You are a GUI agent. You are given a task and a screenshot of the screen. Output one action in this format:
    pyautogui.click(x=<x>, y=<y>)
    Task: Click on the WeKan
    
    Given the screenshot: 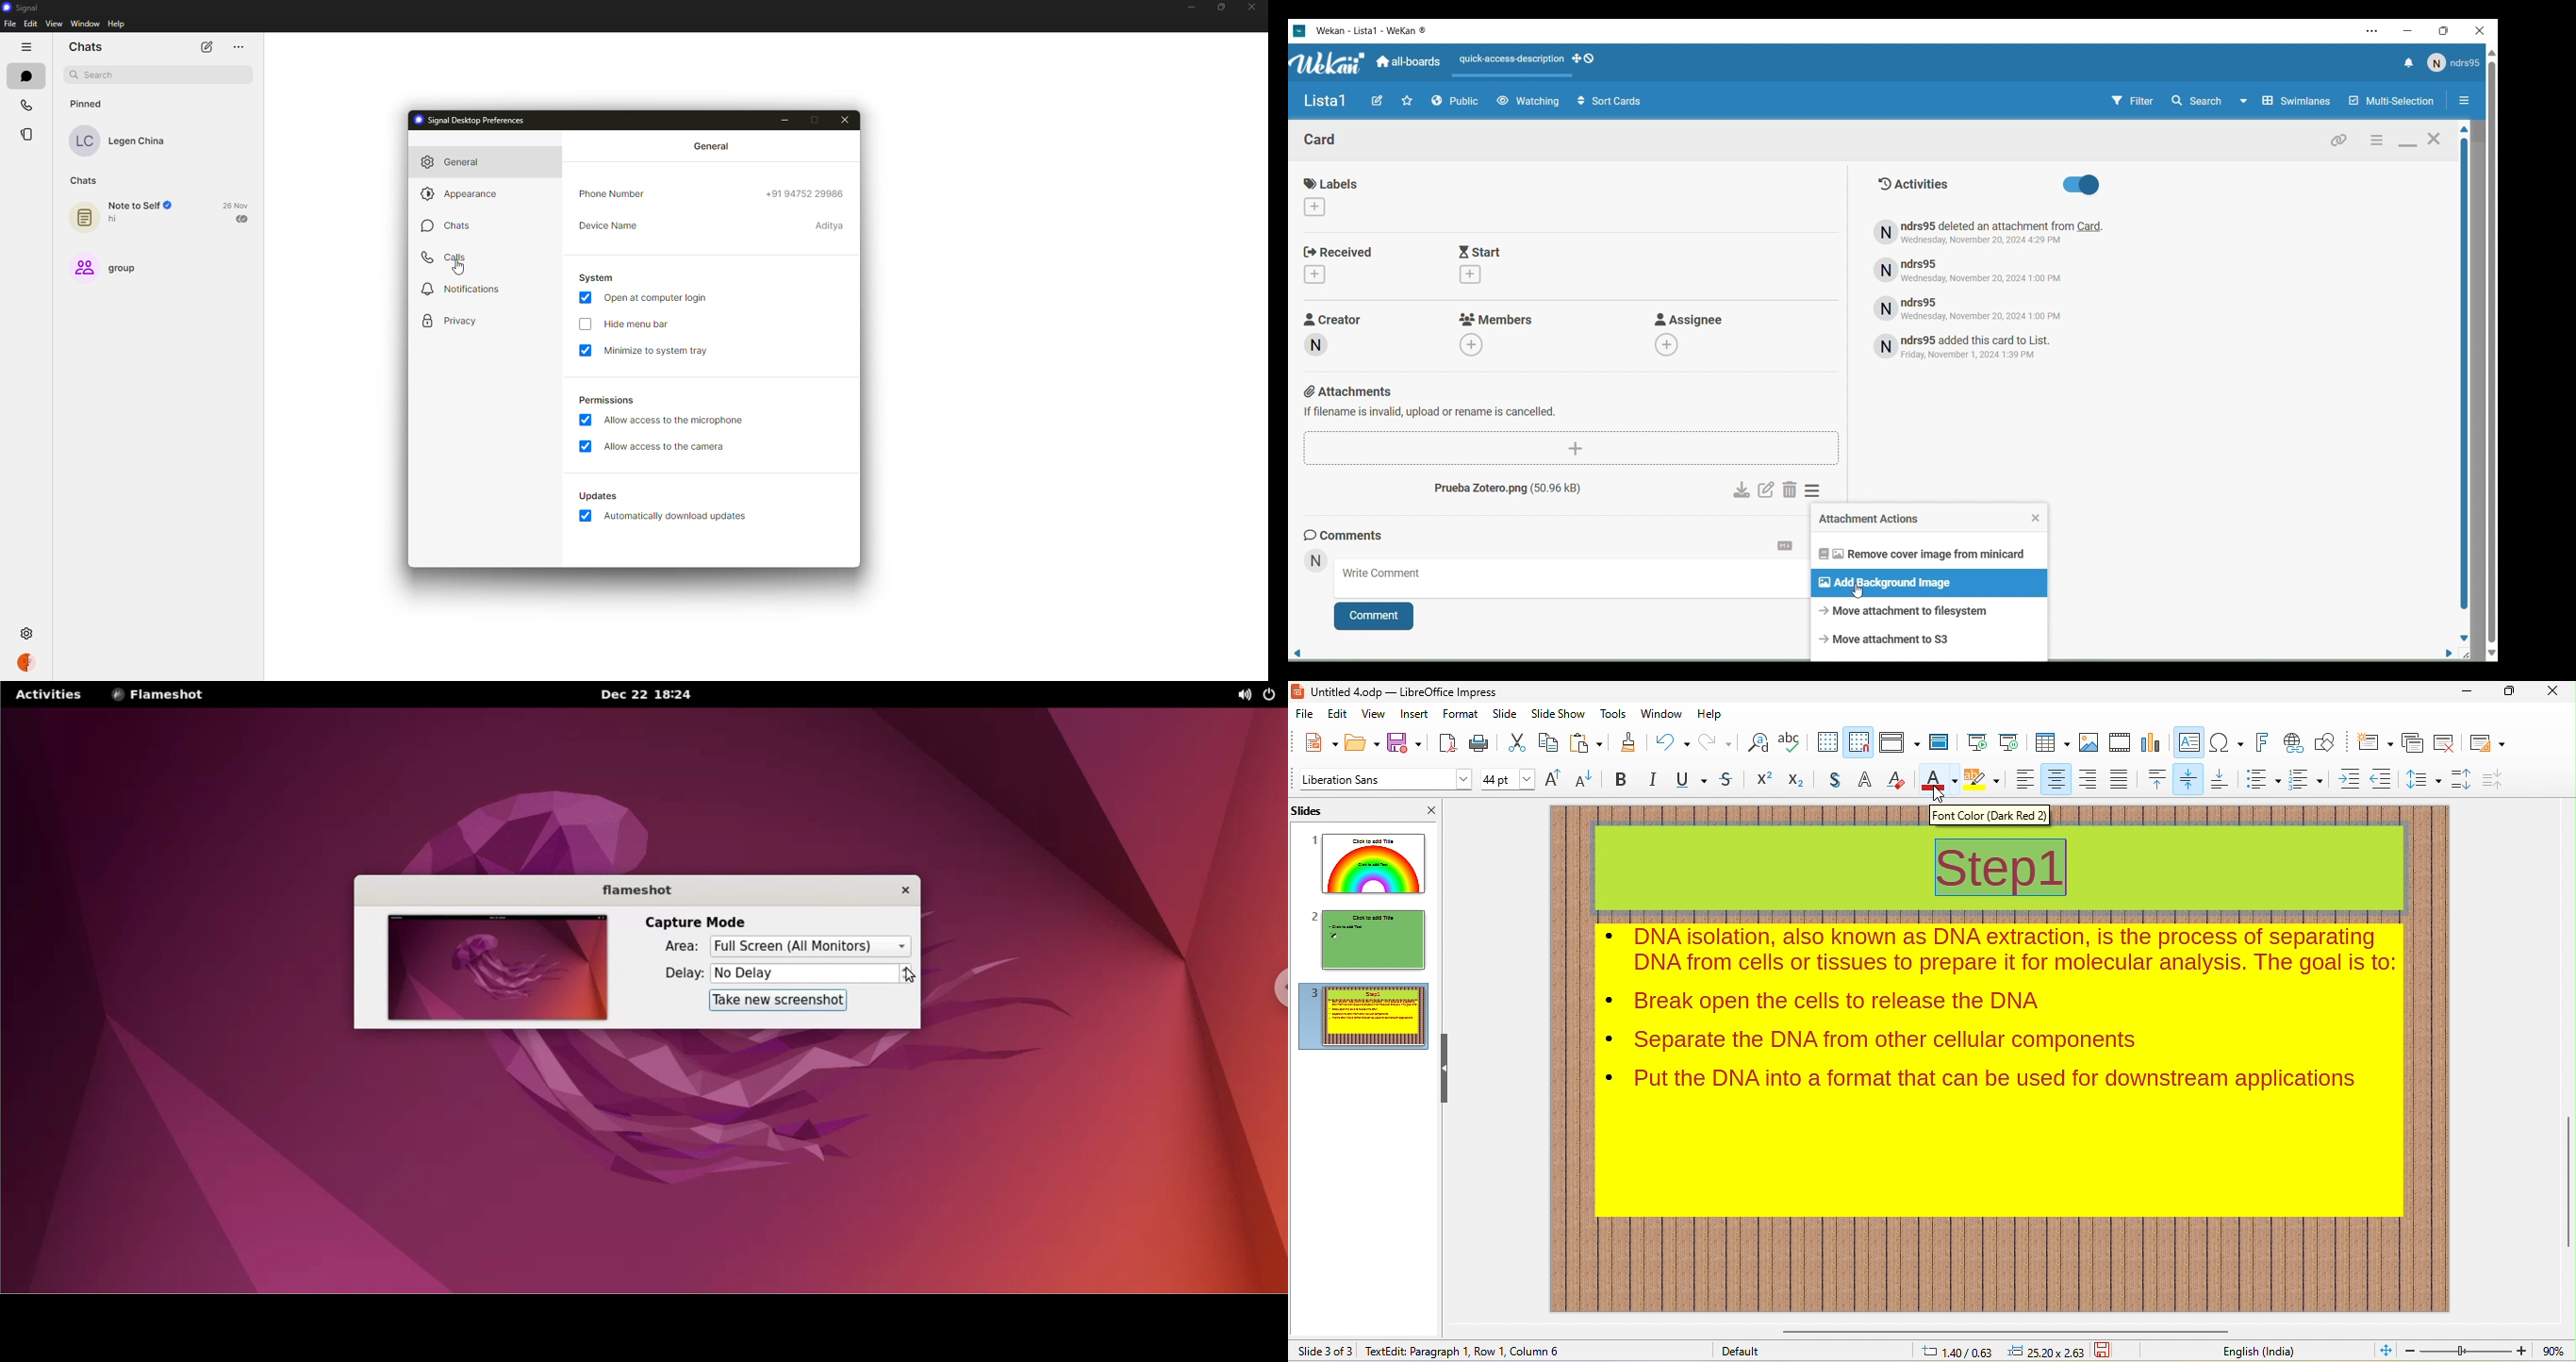 What is the action you would take?
    pyautogui.click(x=1372, y=30)
    